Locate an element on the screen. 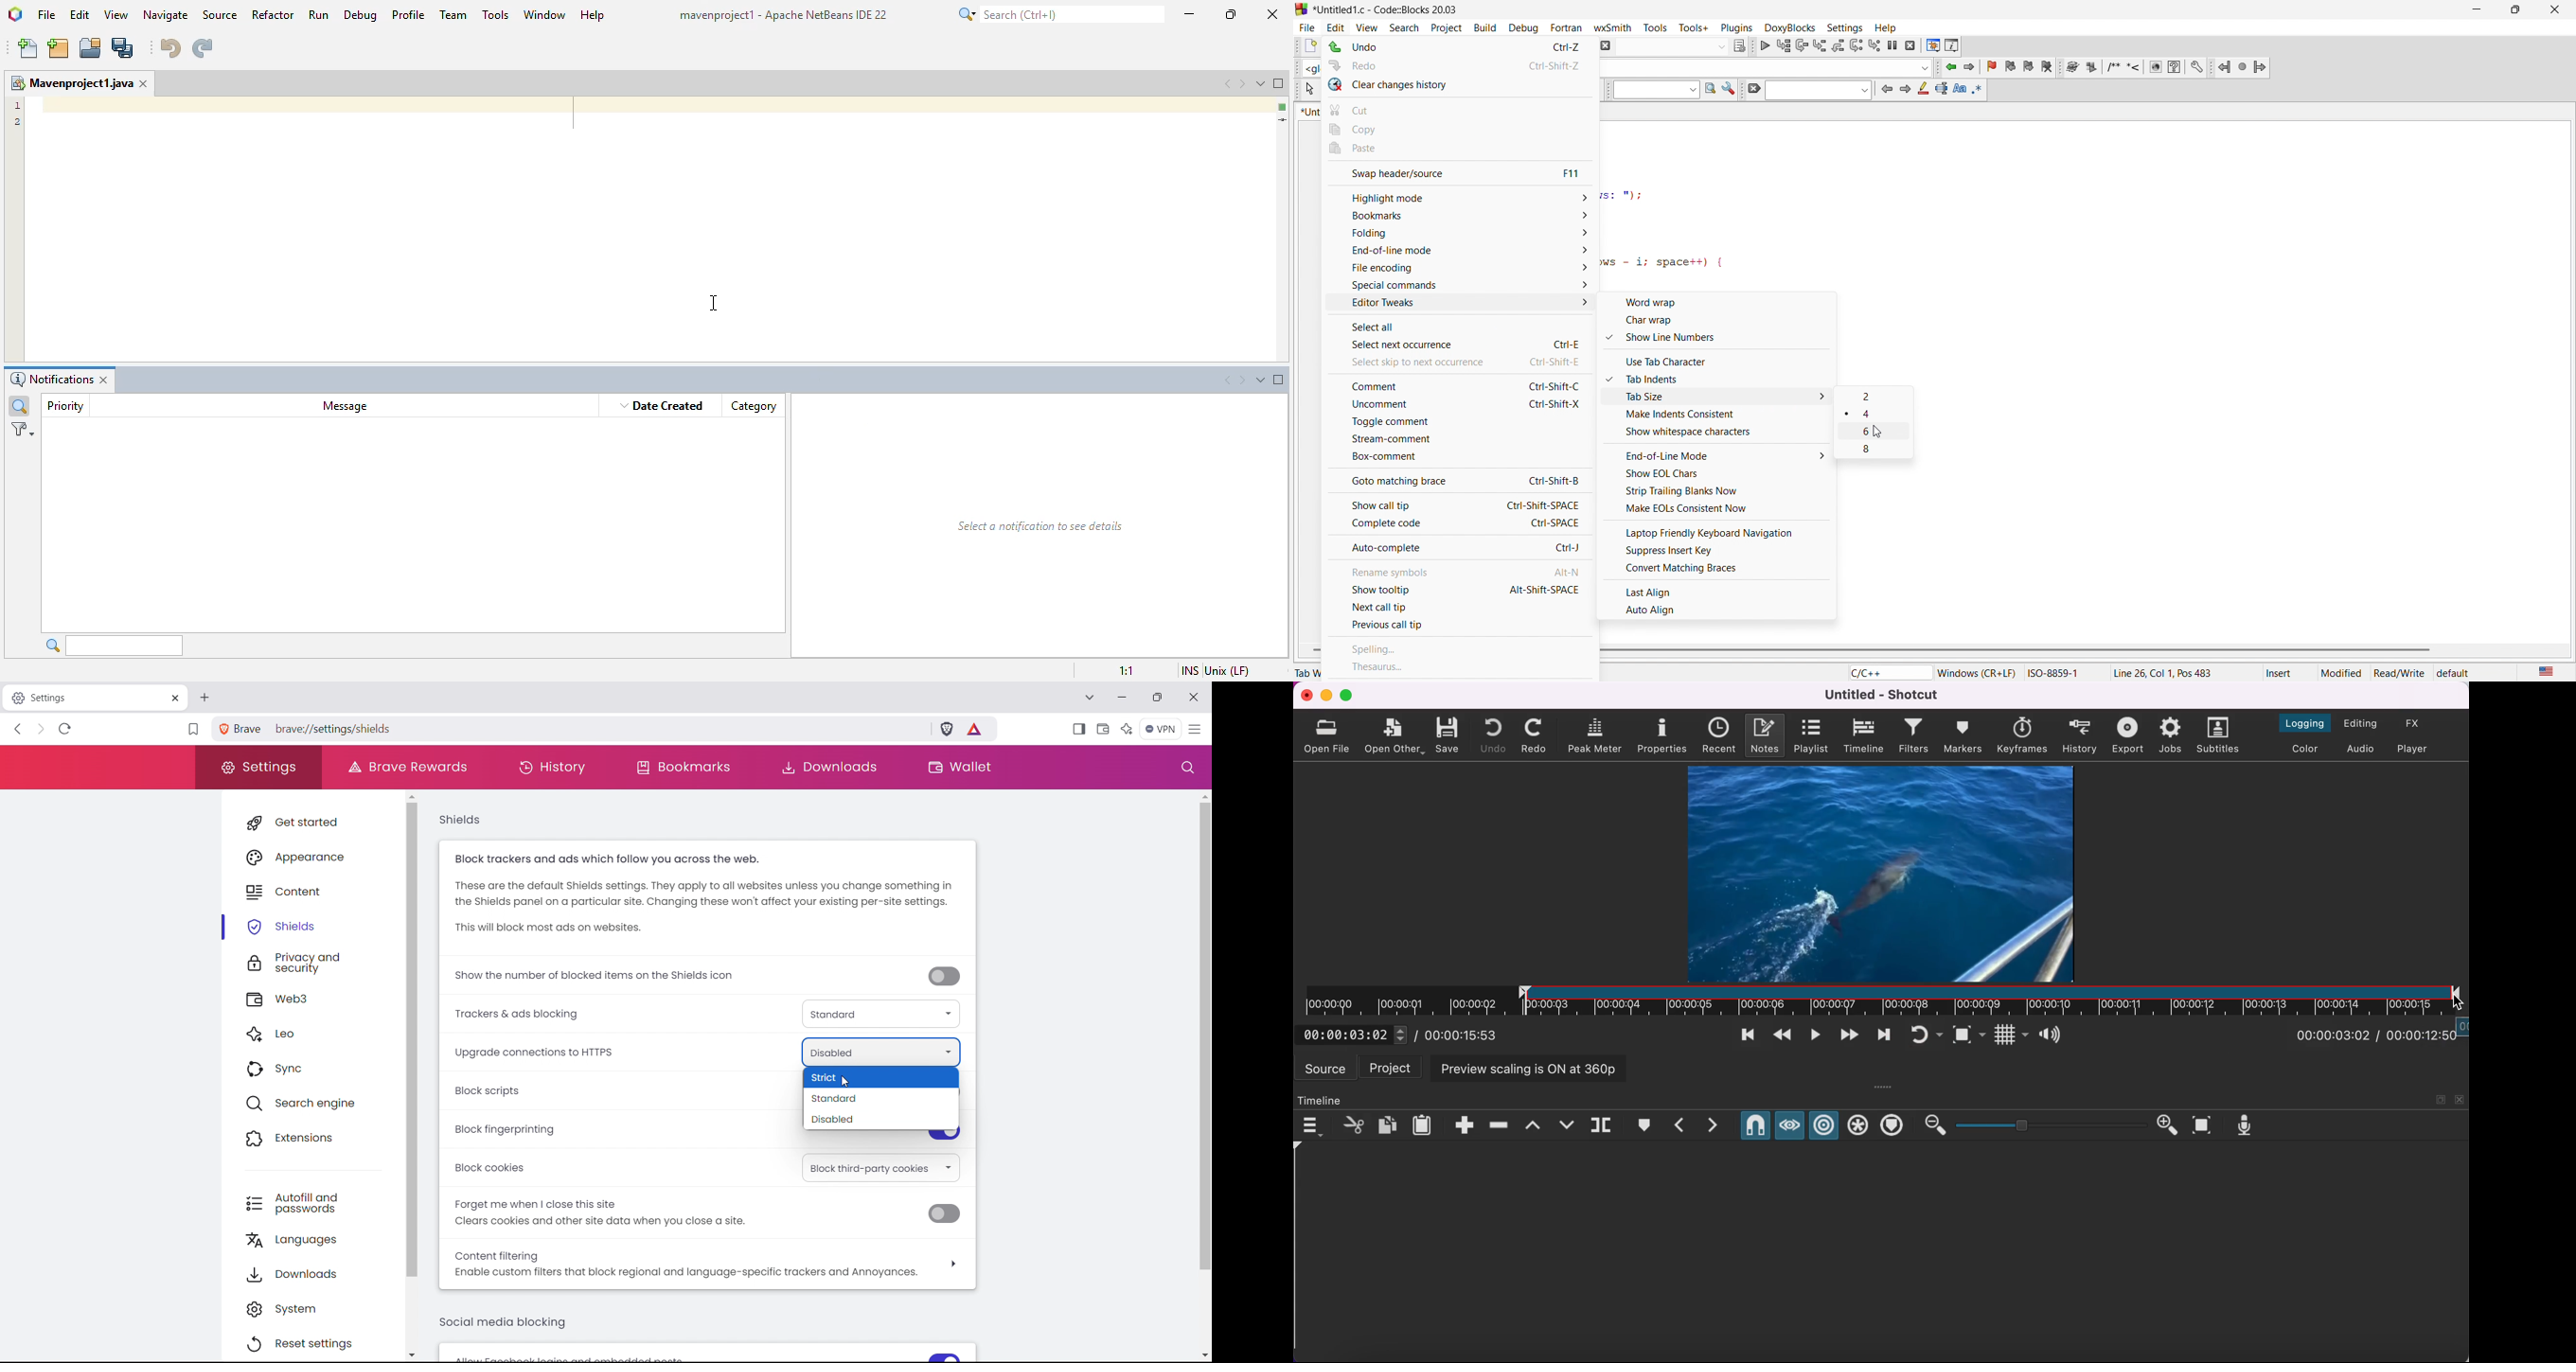 This screenshot has height=1372, width=2576. overwrite is located at coordinates (1566, 1125).